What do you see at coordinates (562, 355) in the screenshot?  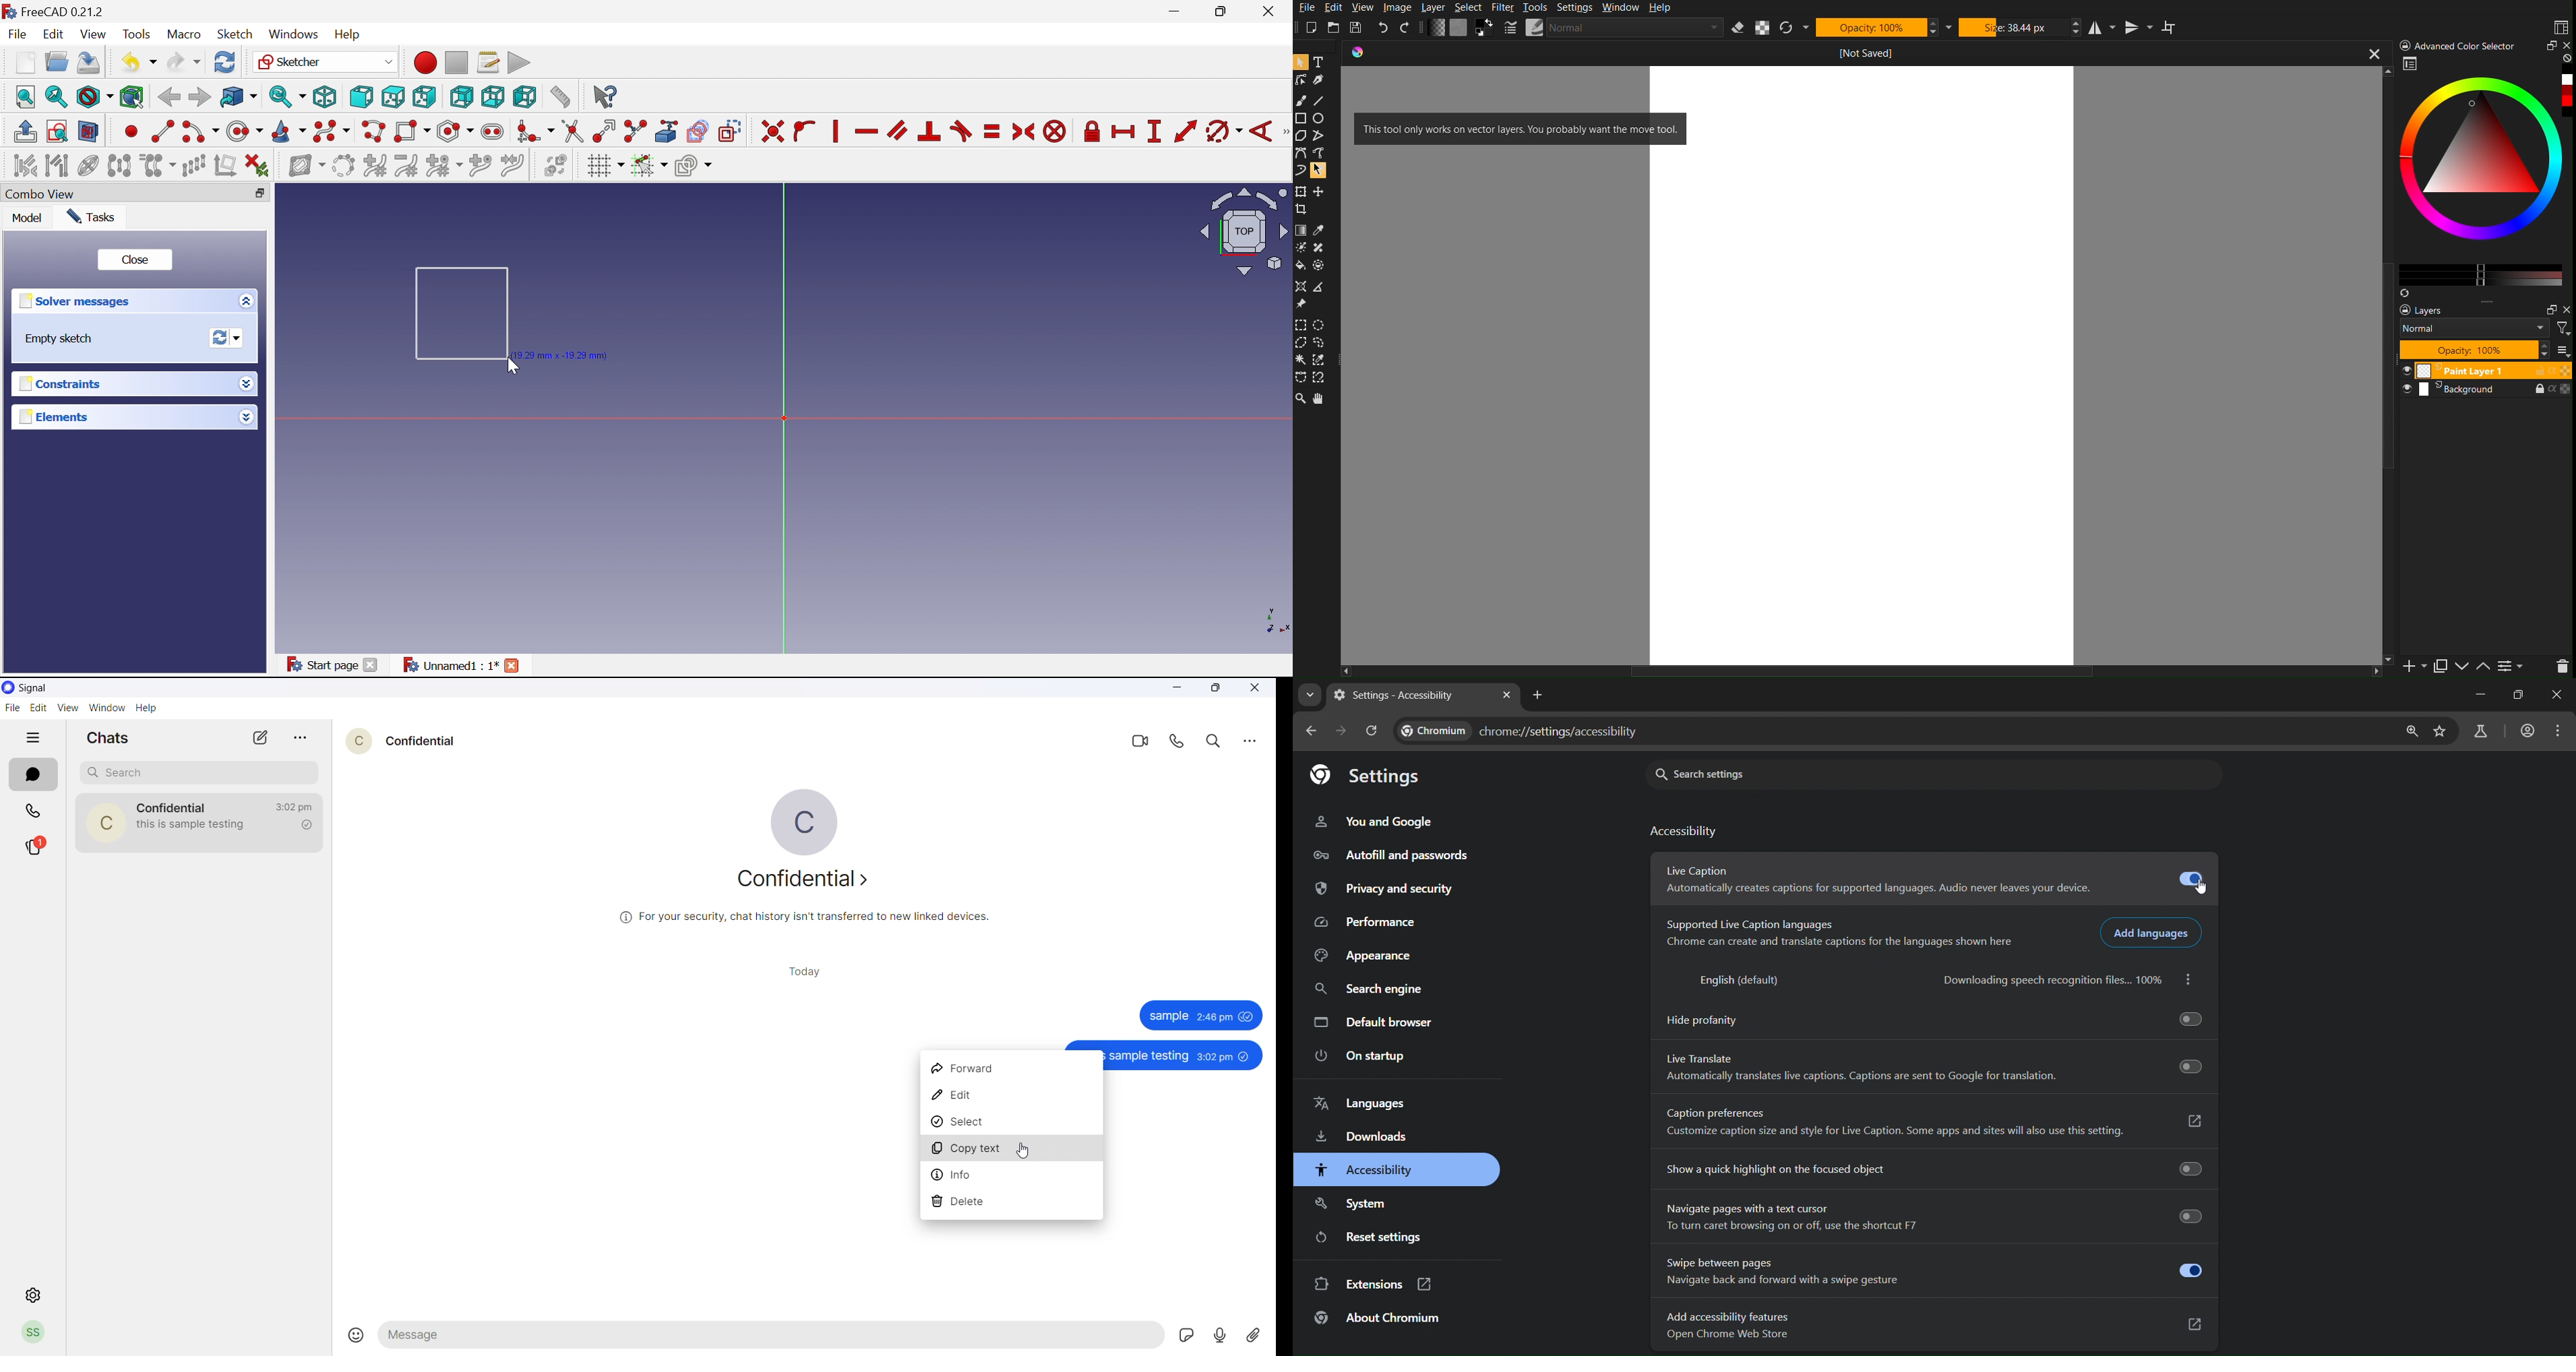 I see `19.29mm, -19.29mm` at bounding box center [562, 355].